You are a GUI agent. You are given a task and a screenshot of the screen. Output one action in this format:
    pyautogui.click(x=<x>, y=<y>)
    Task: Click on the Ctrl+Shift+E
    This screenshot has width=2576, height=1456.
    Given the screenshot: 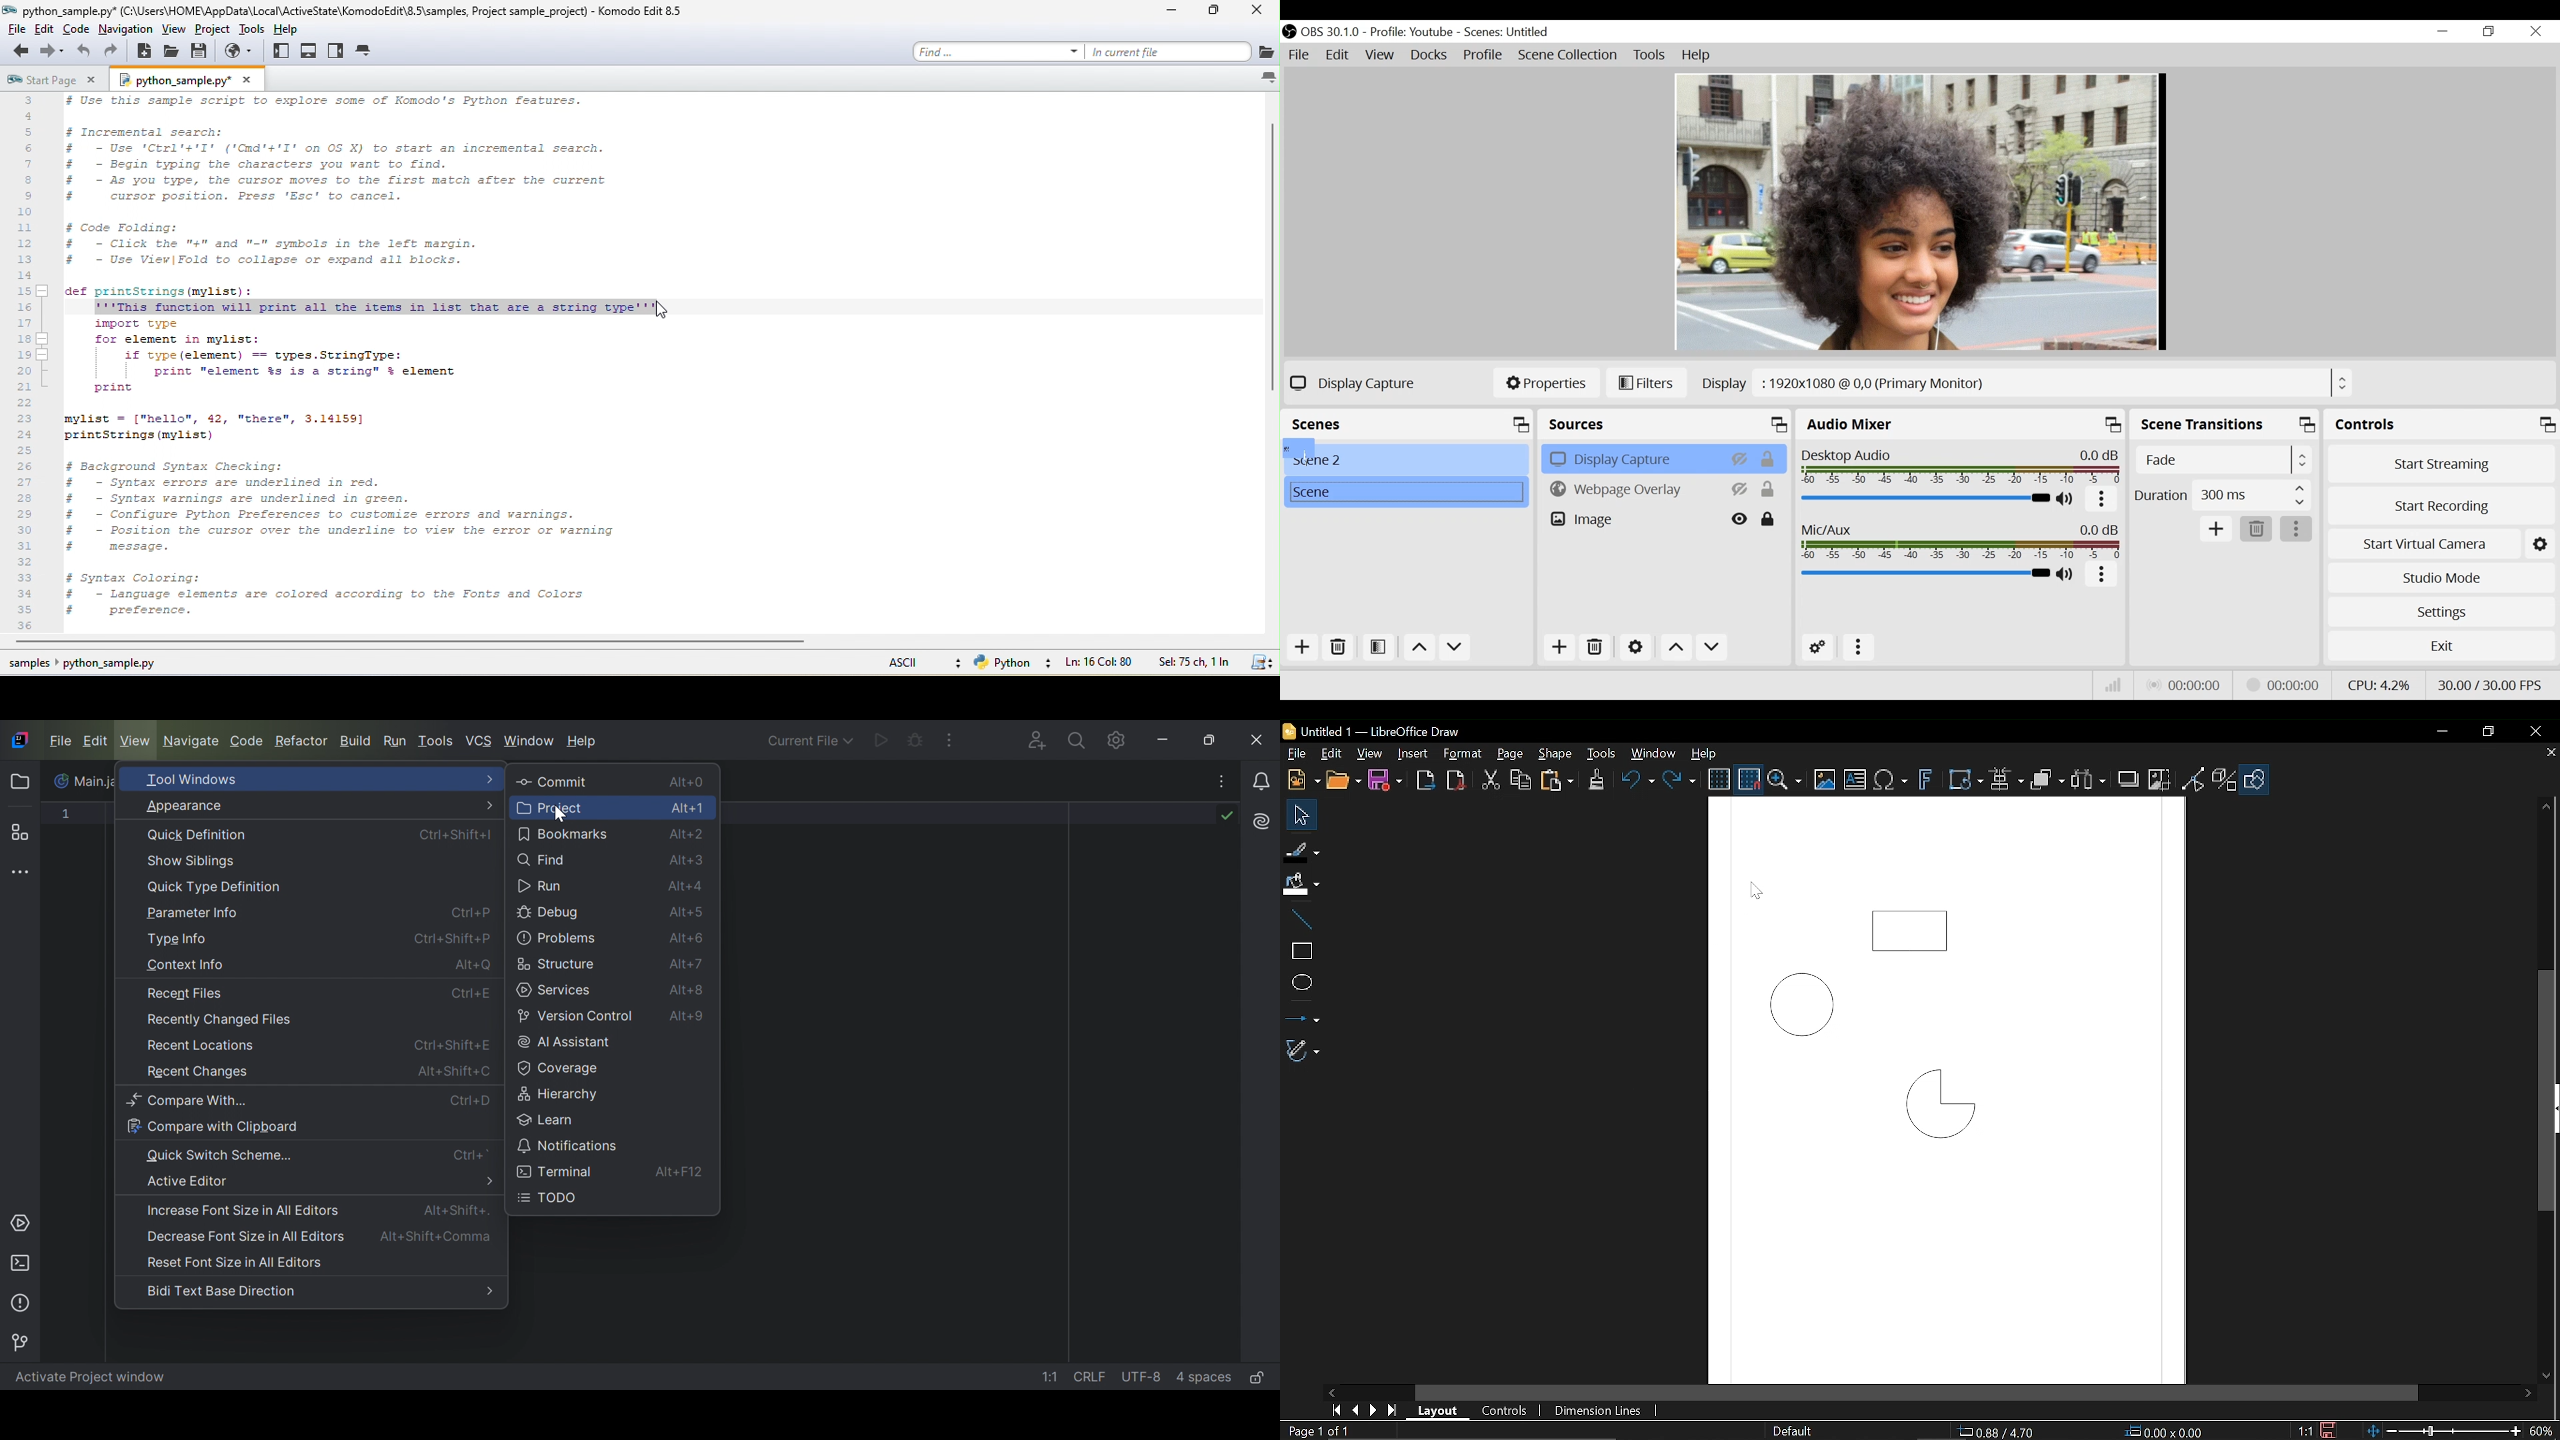 What is the action you would take?
    pyautogui.click(x=455, y=1047)
    